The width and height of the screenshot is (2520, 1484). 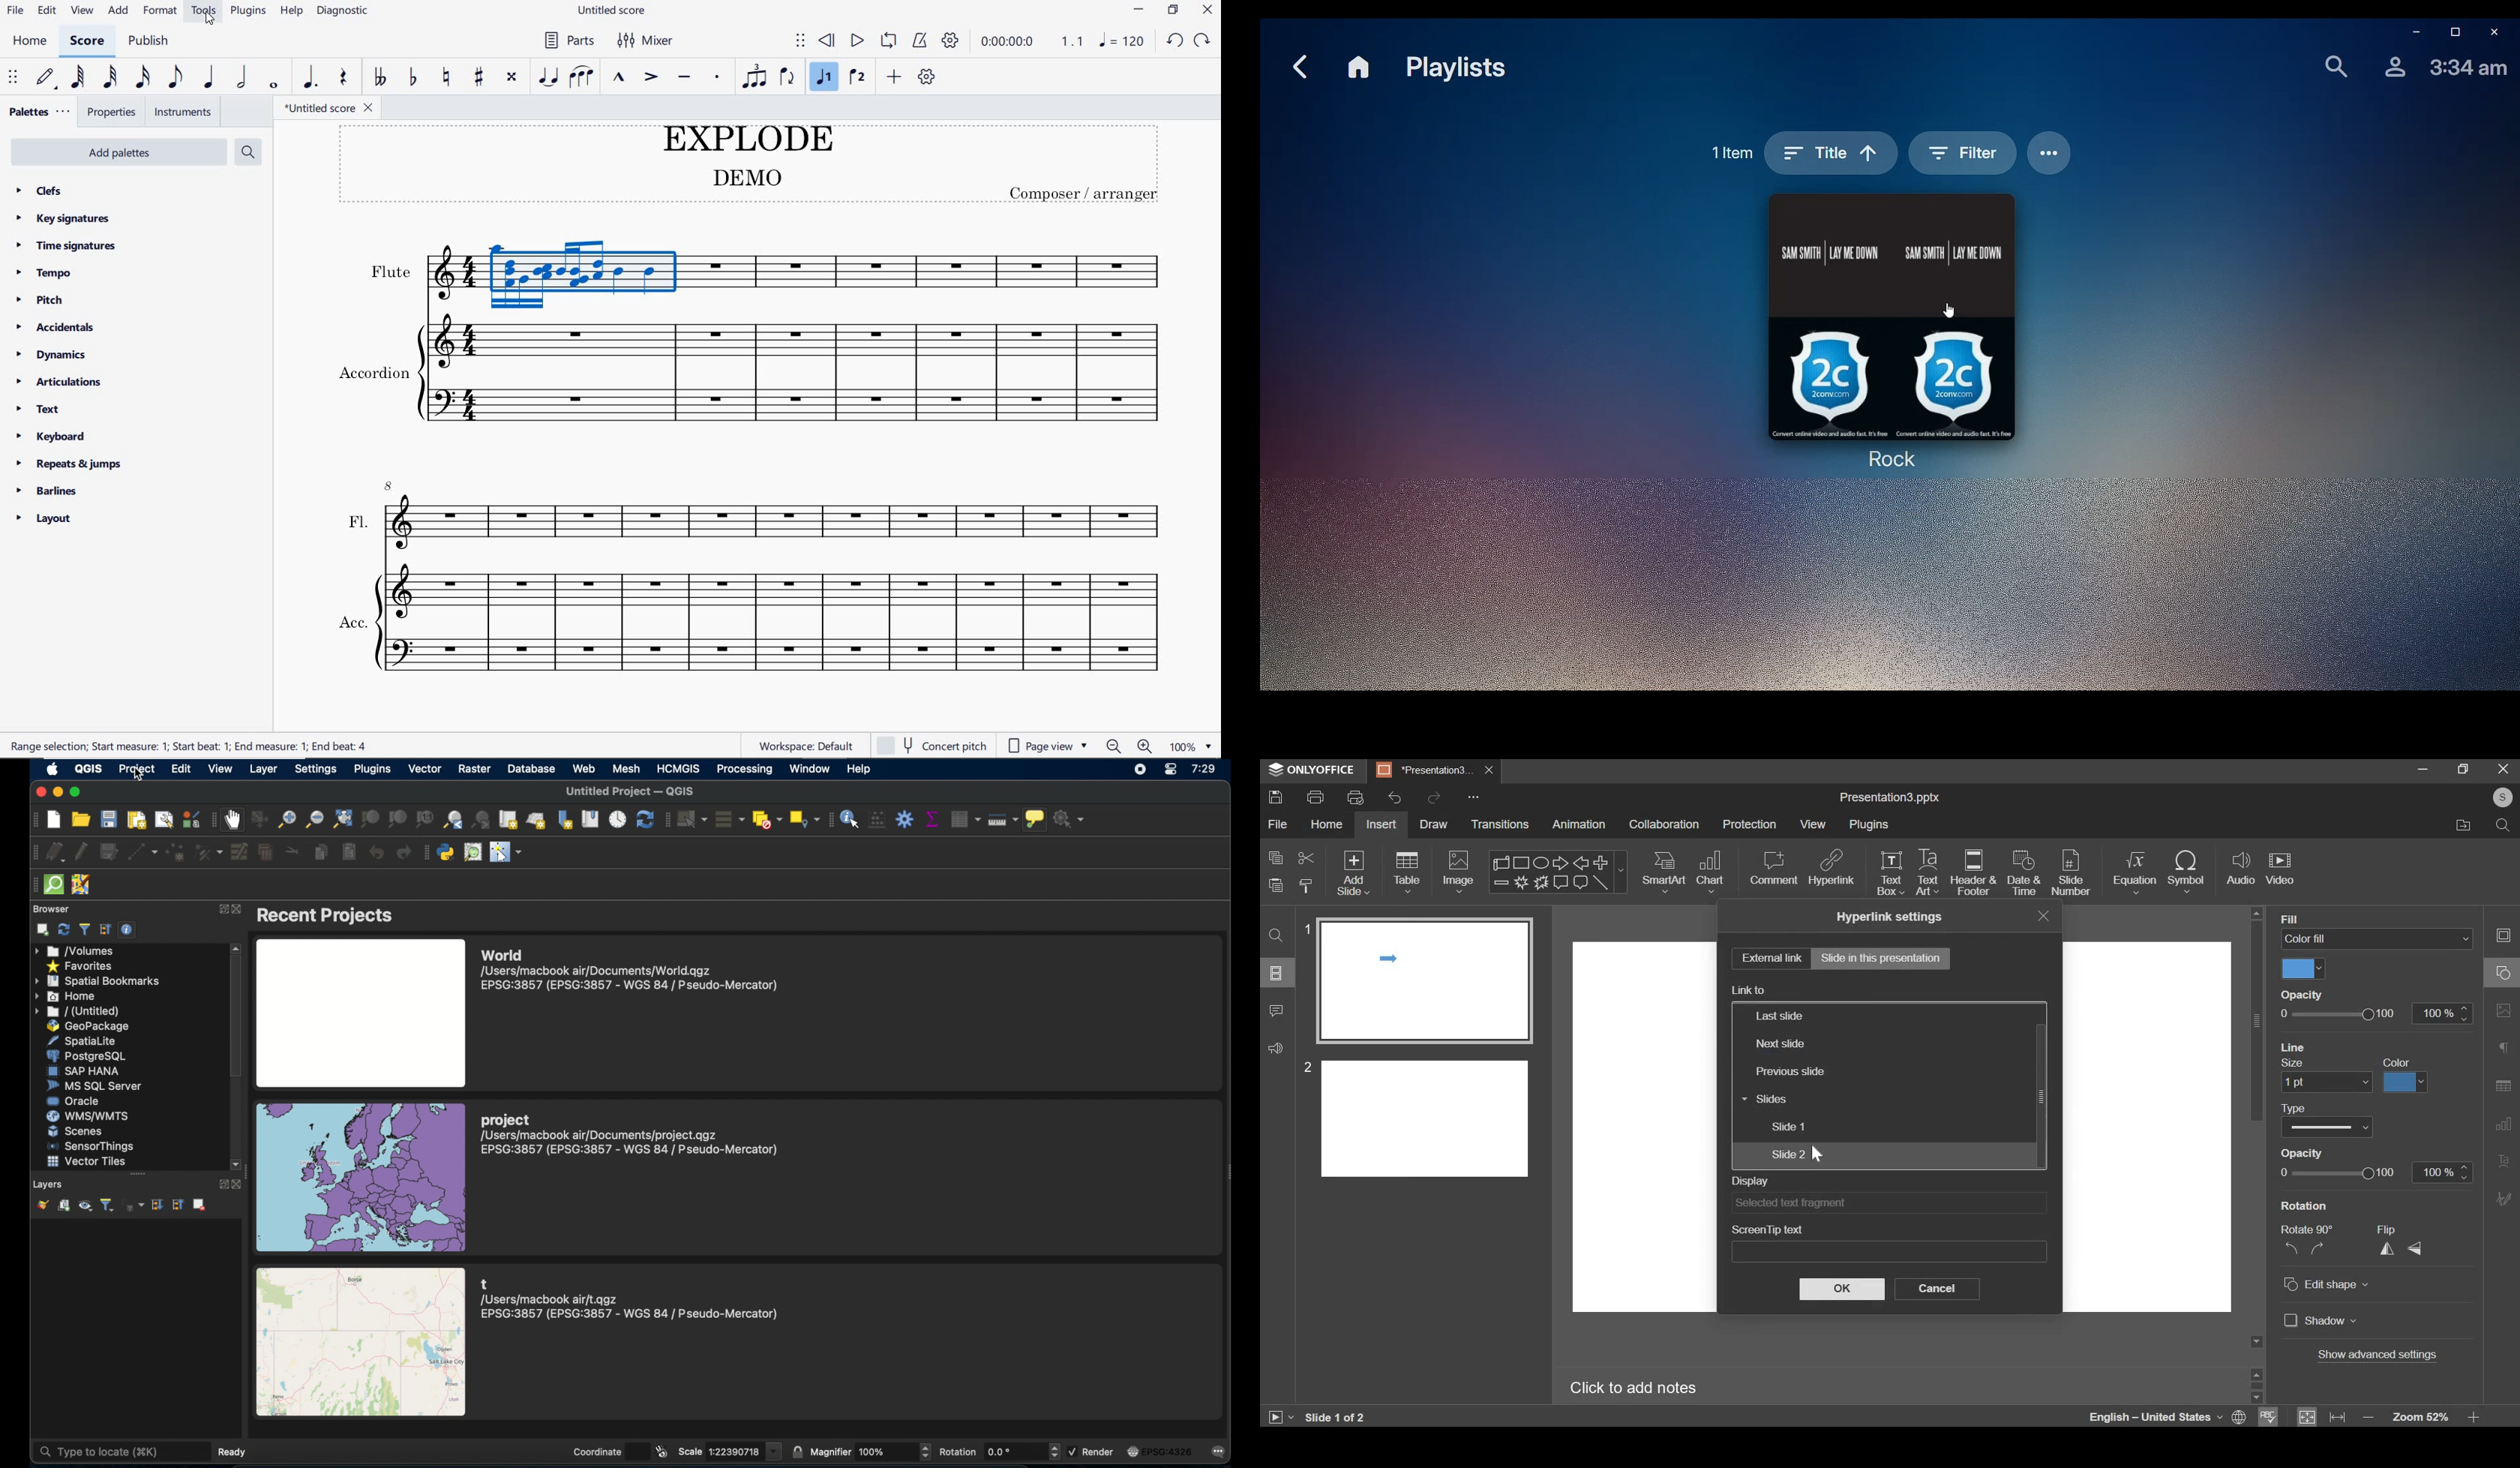 What do you see at coordinates (1050, 743) in the screenshot?
I see `page view` at bounding box center [1050, 743].